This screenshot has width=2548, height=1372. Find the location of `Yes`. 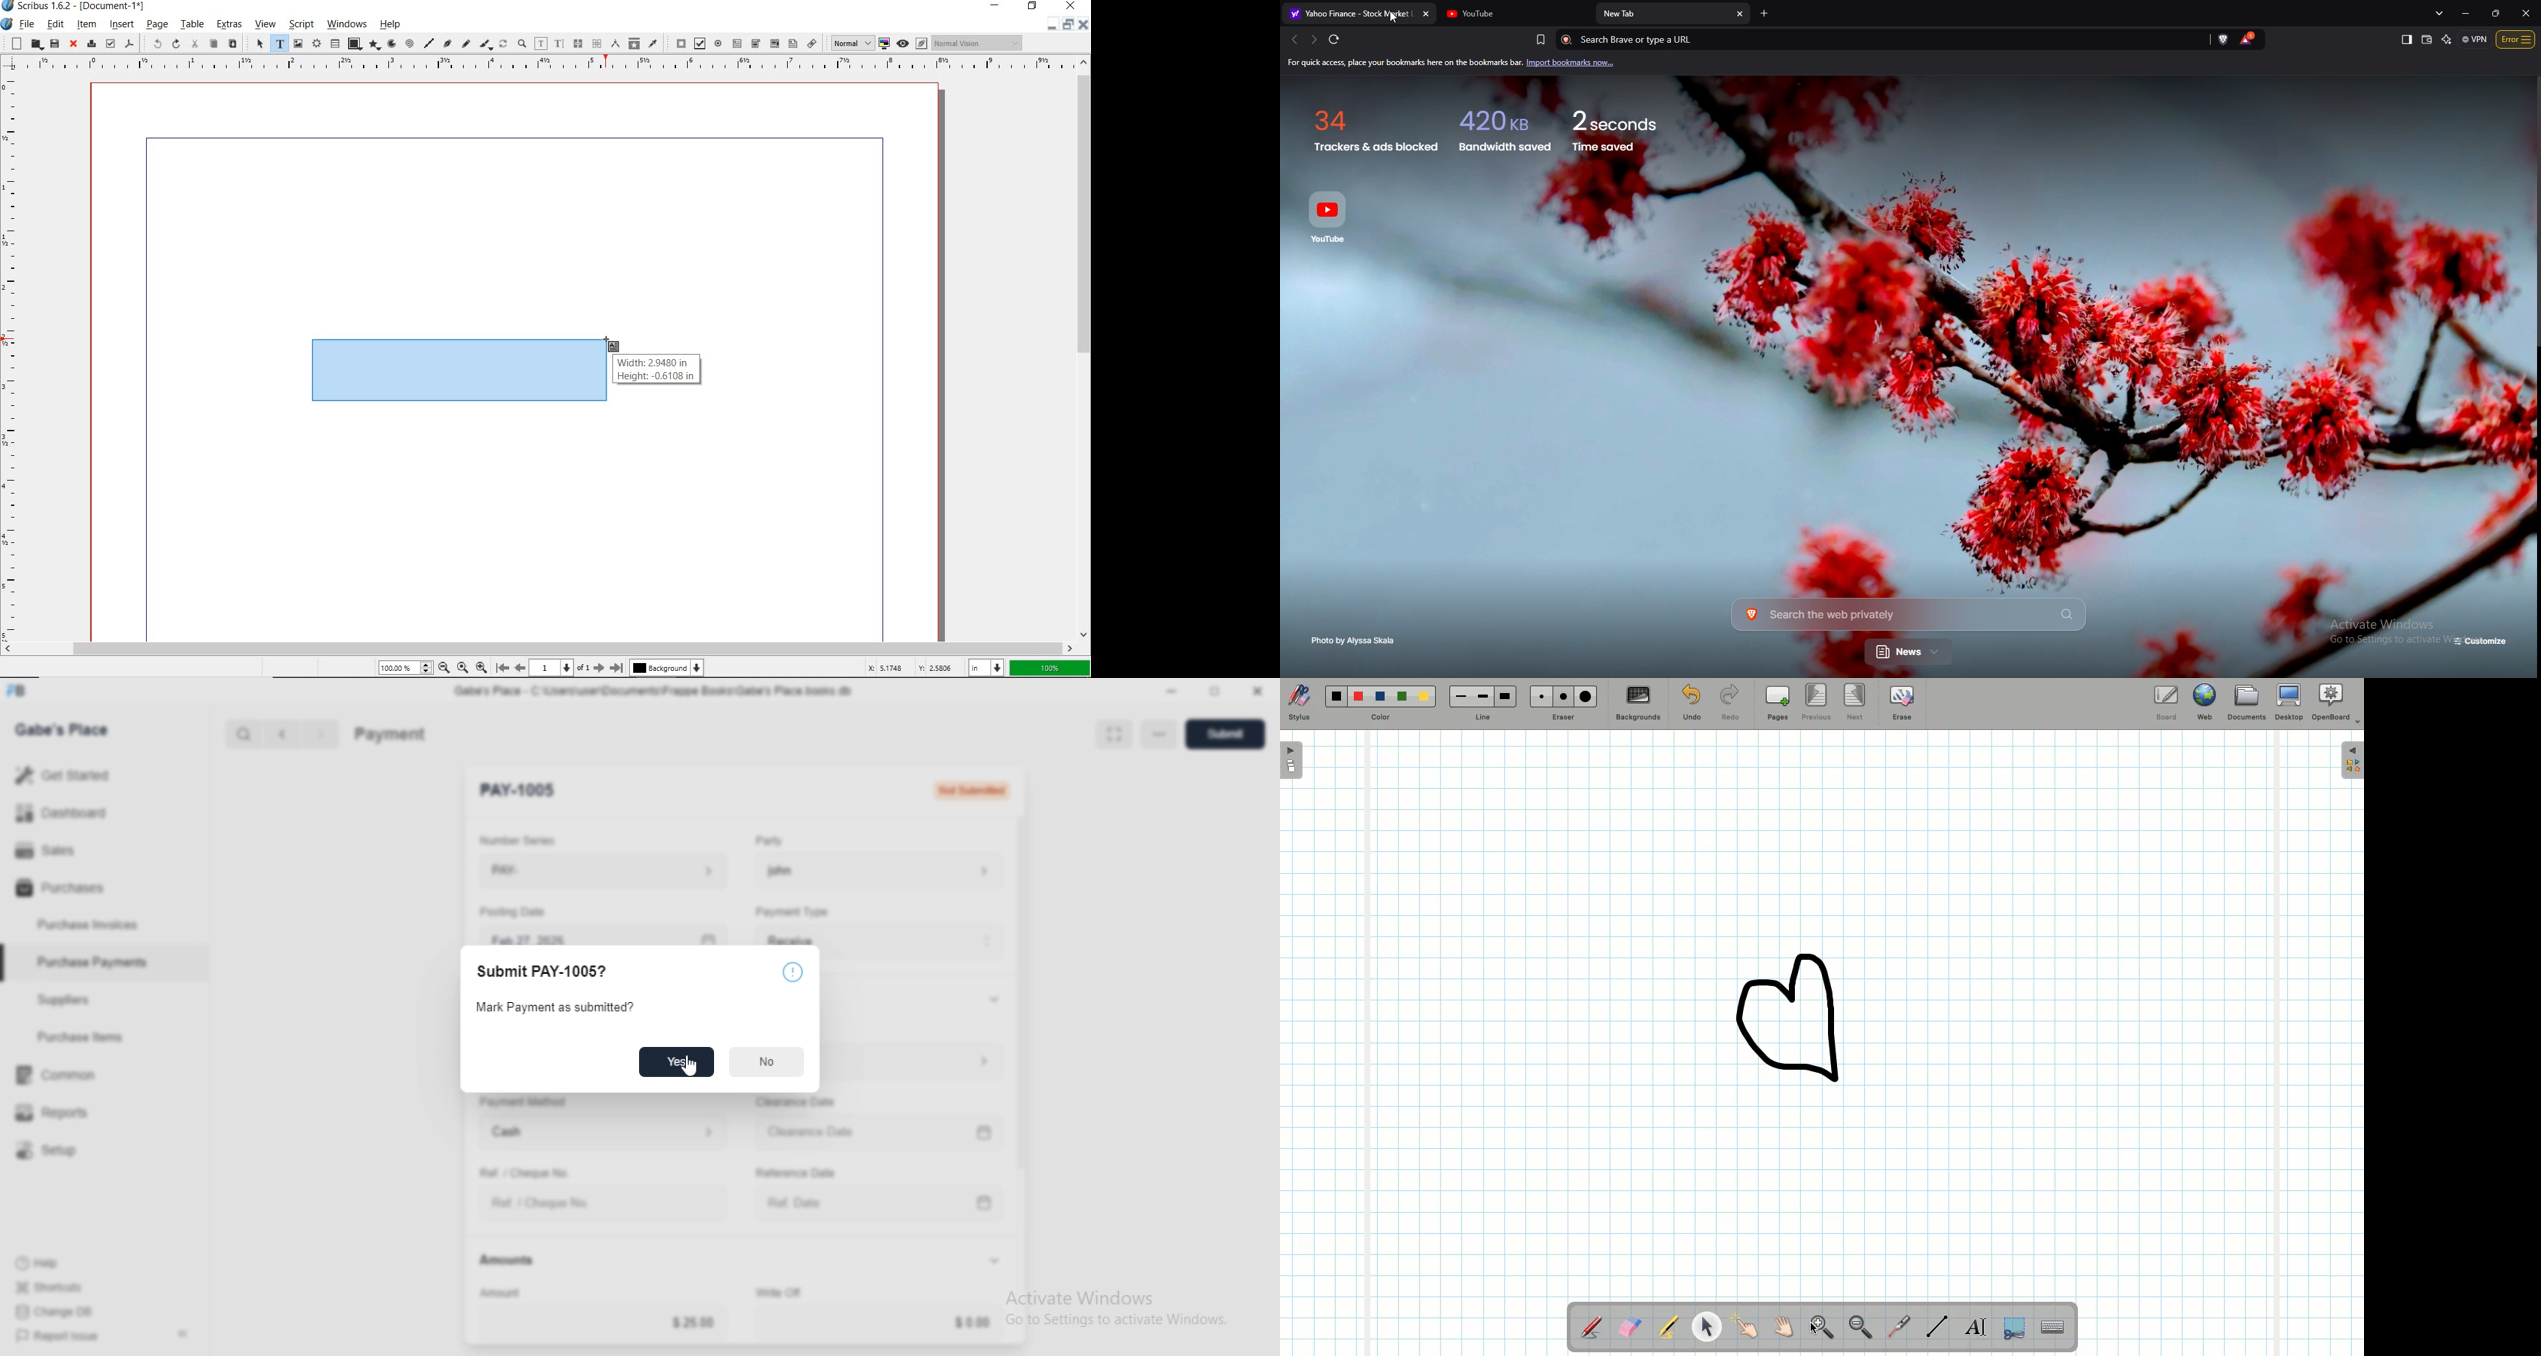

Yes is located at coordinates (678, 1062).